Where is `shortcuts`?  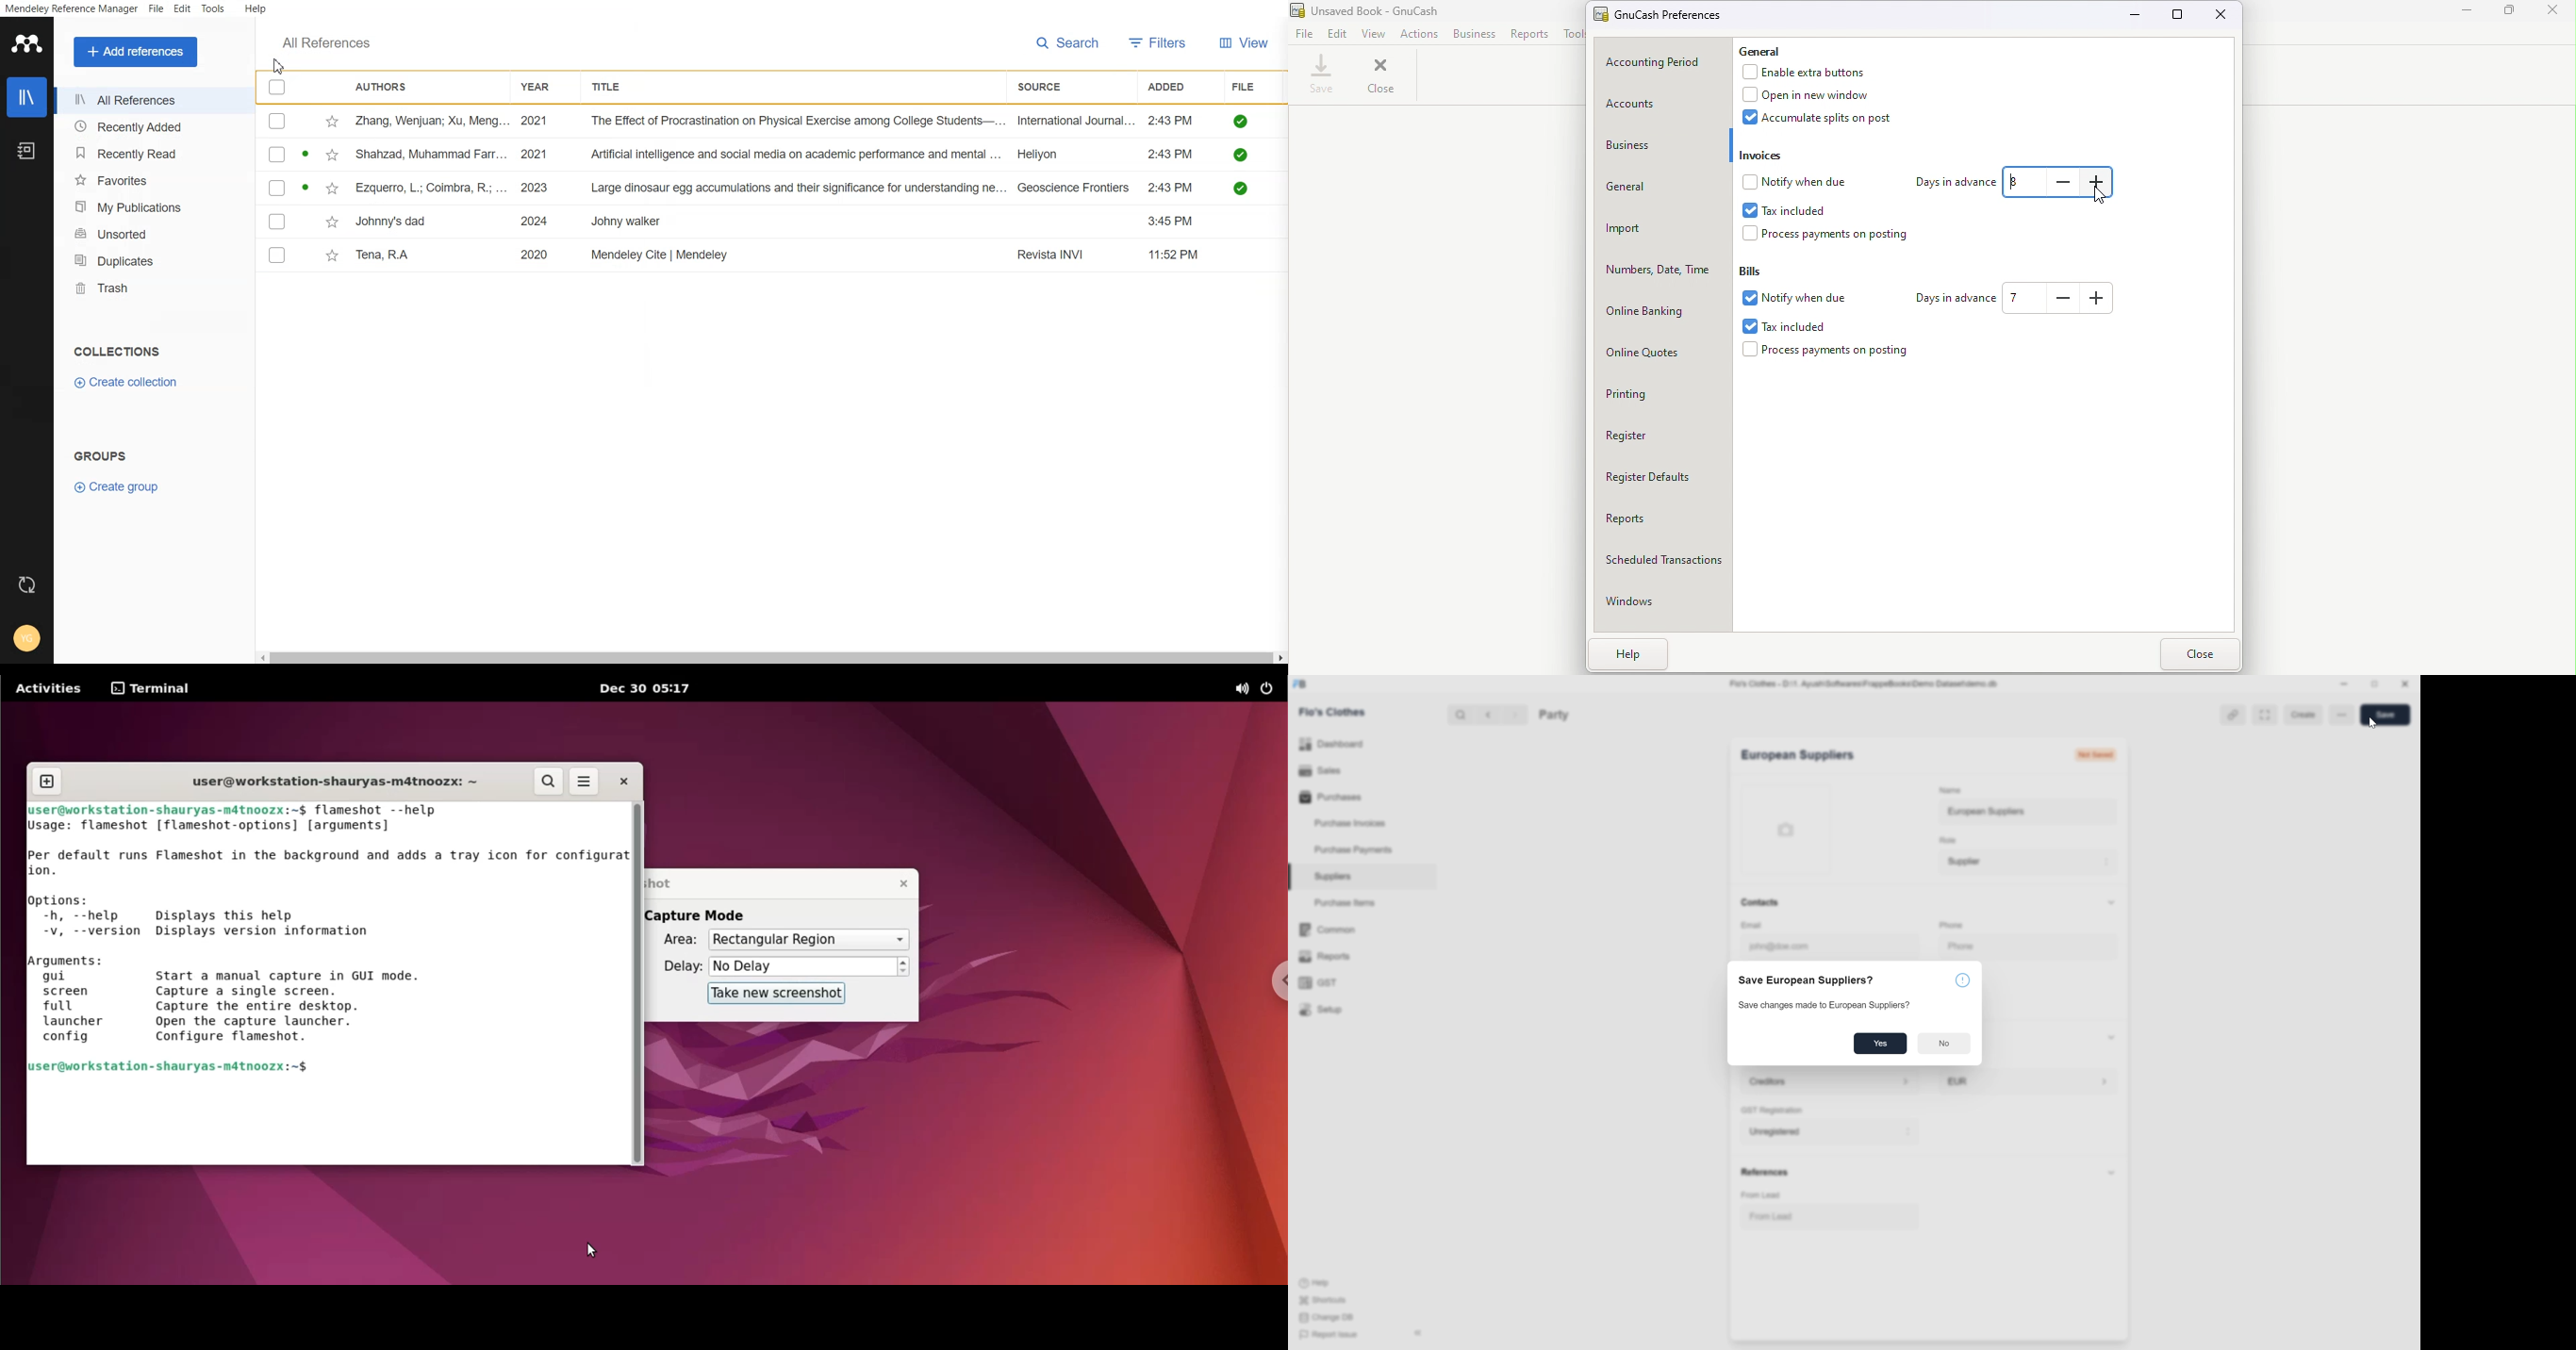 shortcuts is located at coordinates (1322, 1301).